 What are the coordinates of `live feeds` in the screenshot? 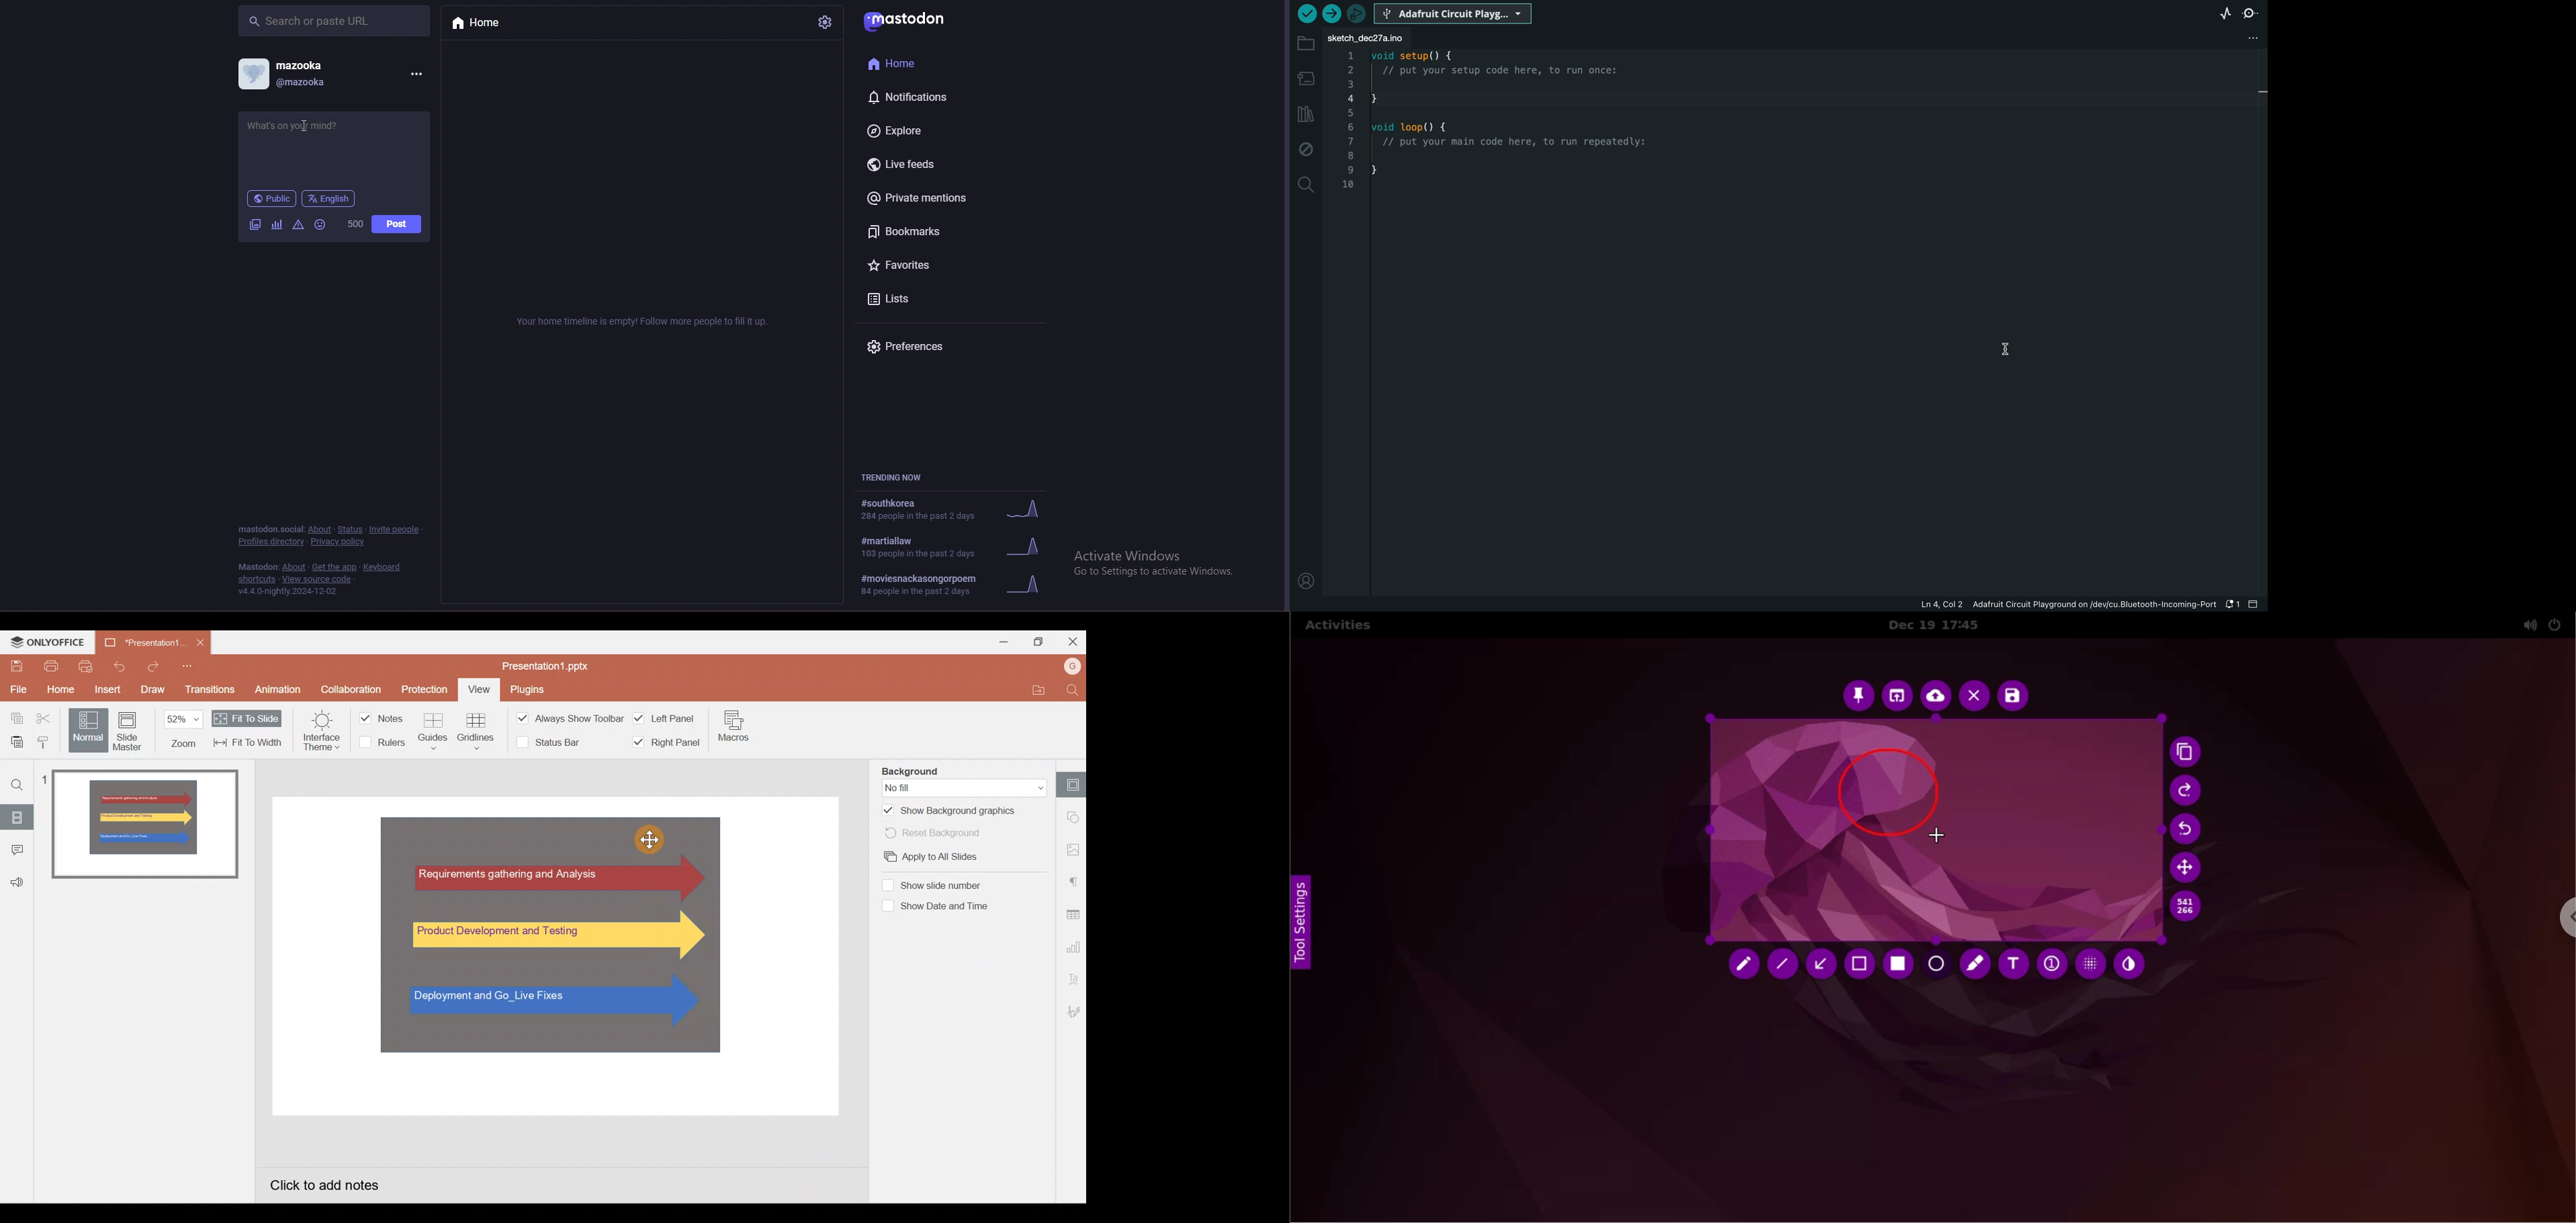 It's located at (940, 165).